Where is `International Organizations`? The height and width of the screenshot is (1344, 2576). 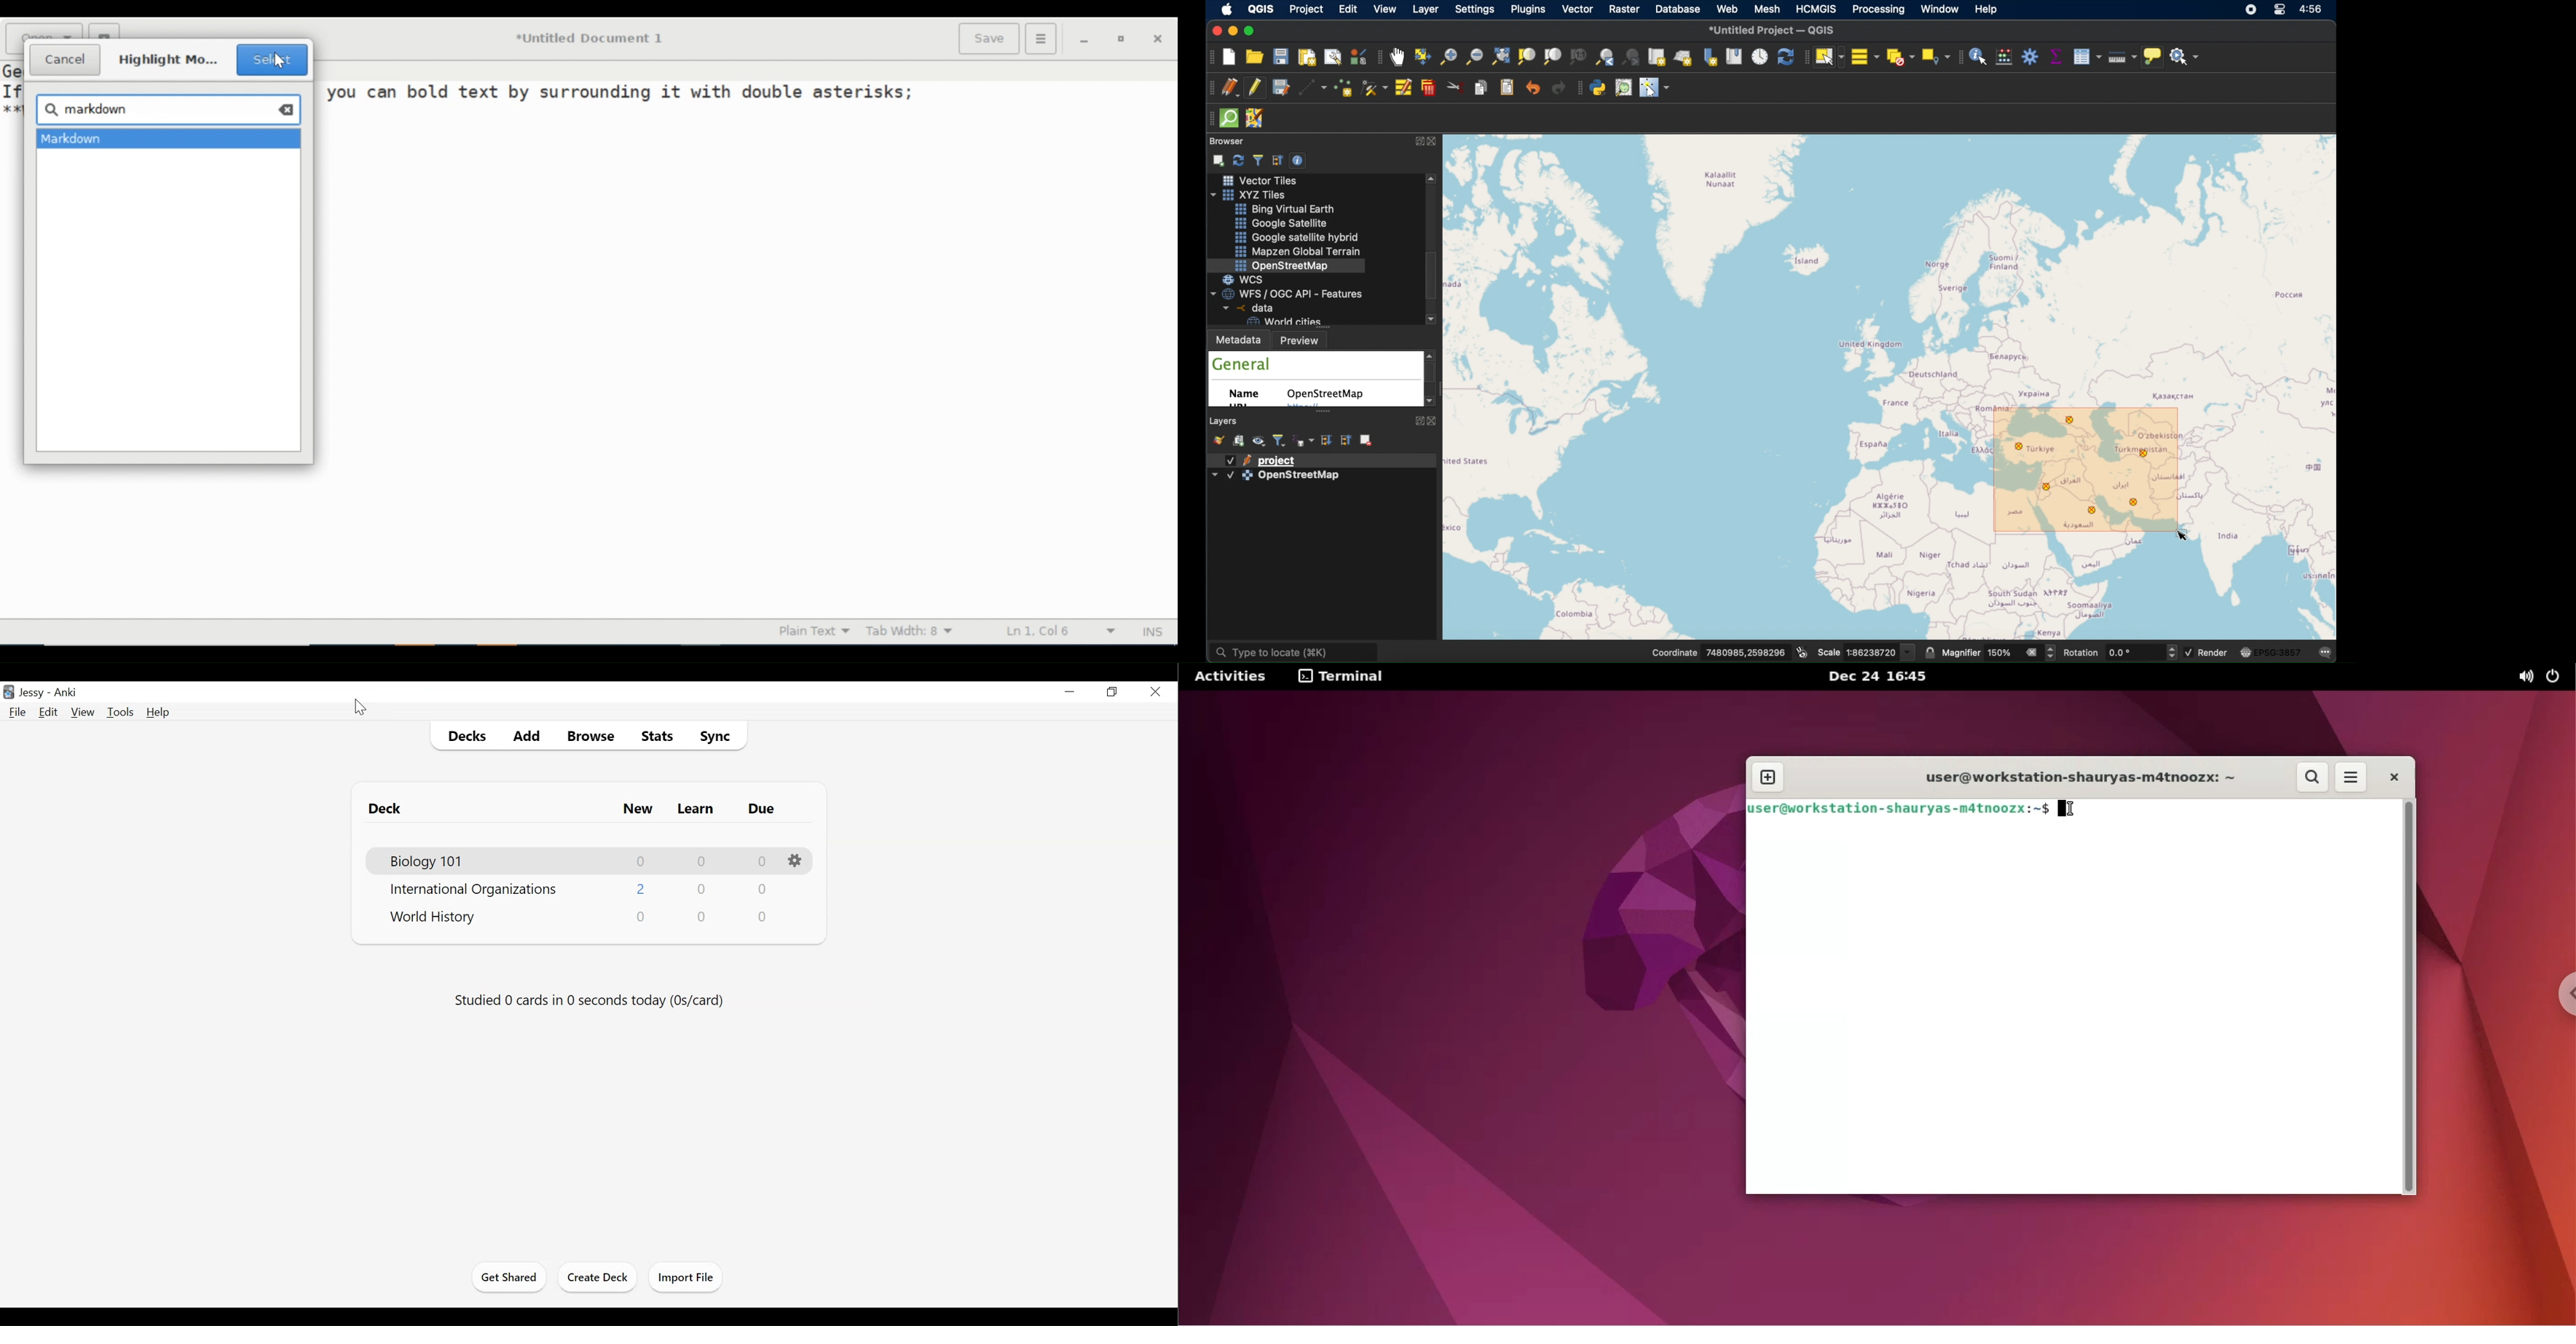
International Organizations is located at coordinates (476, 890).